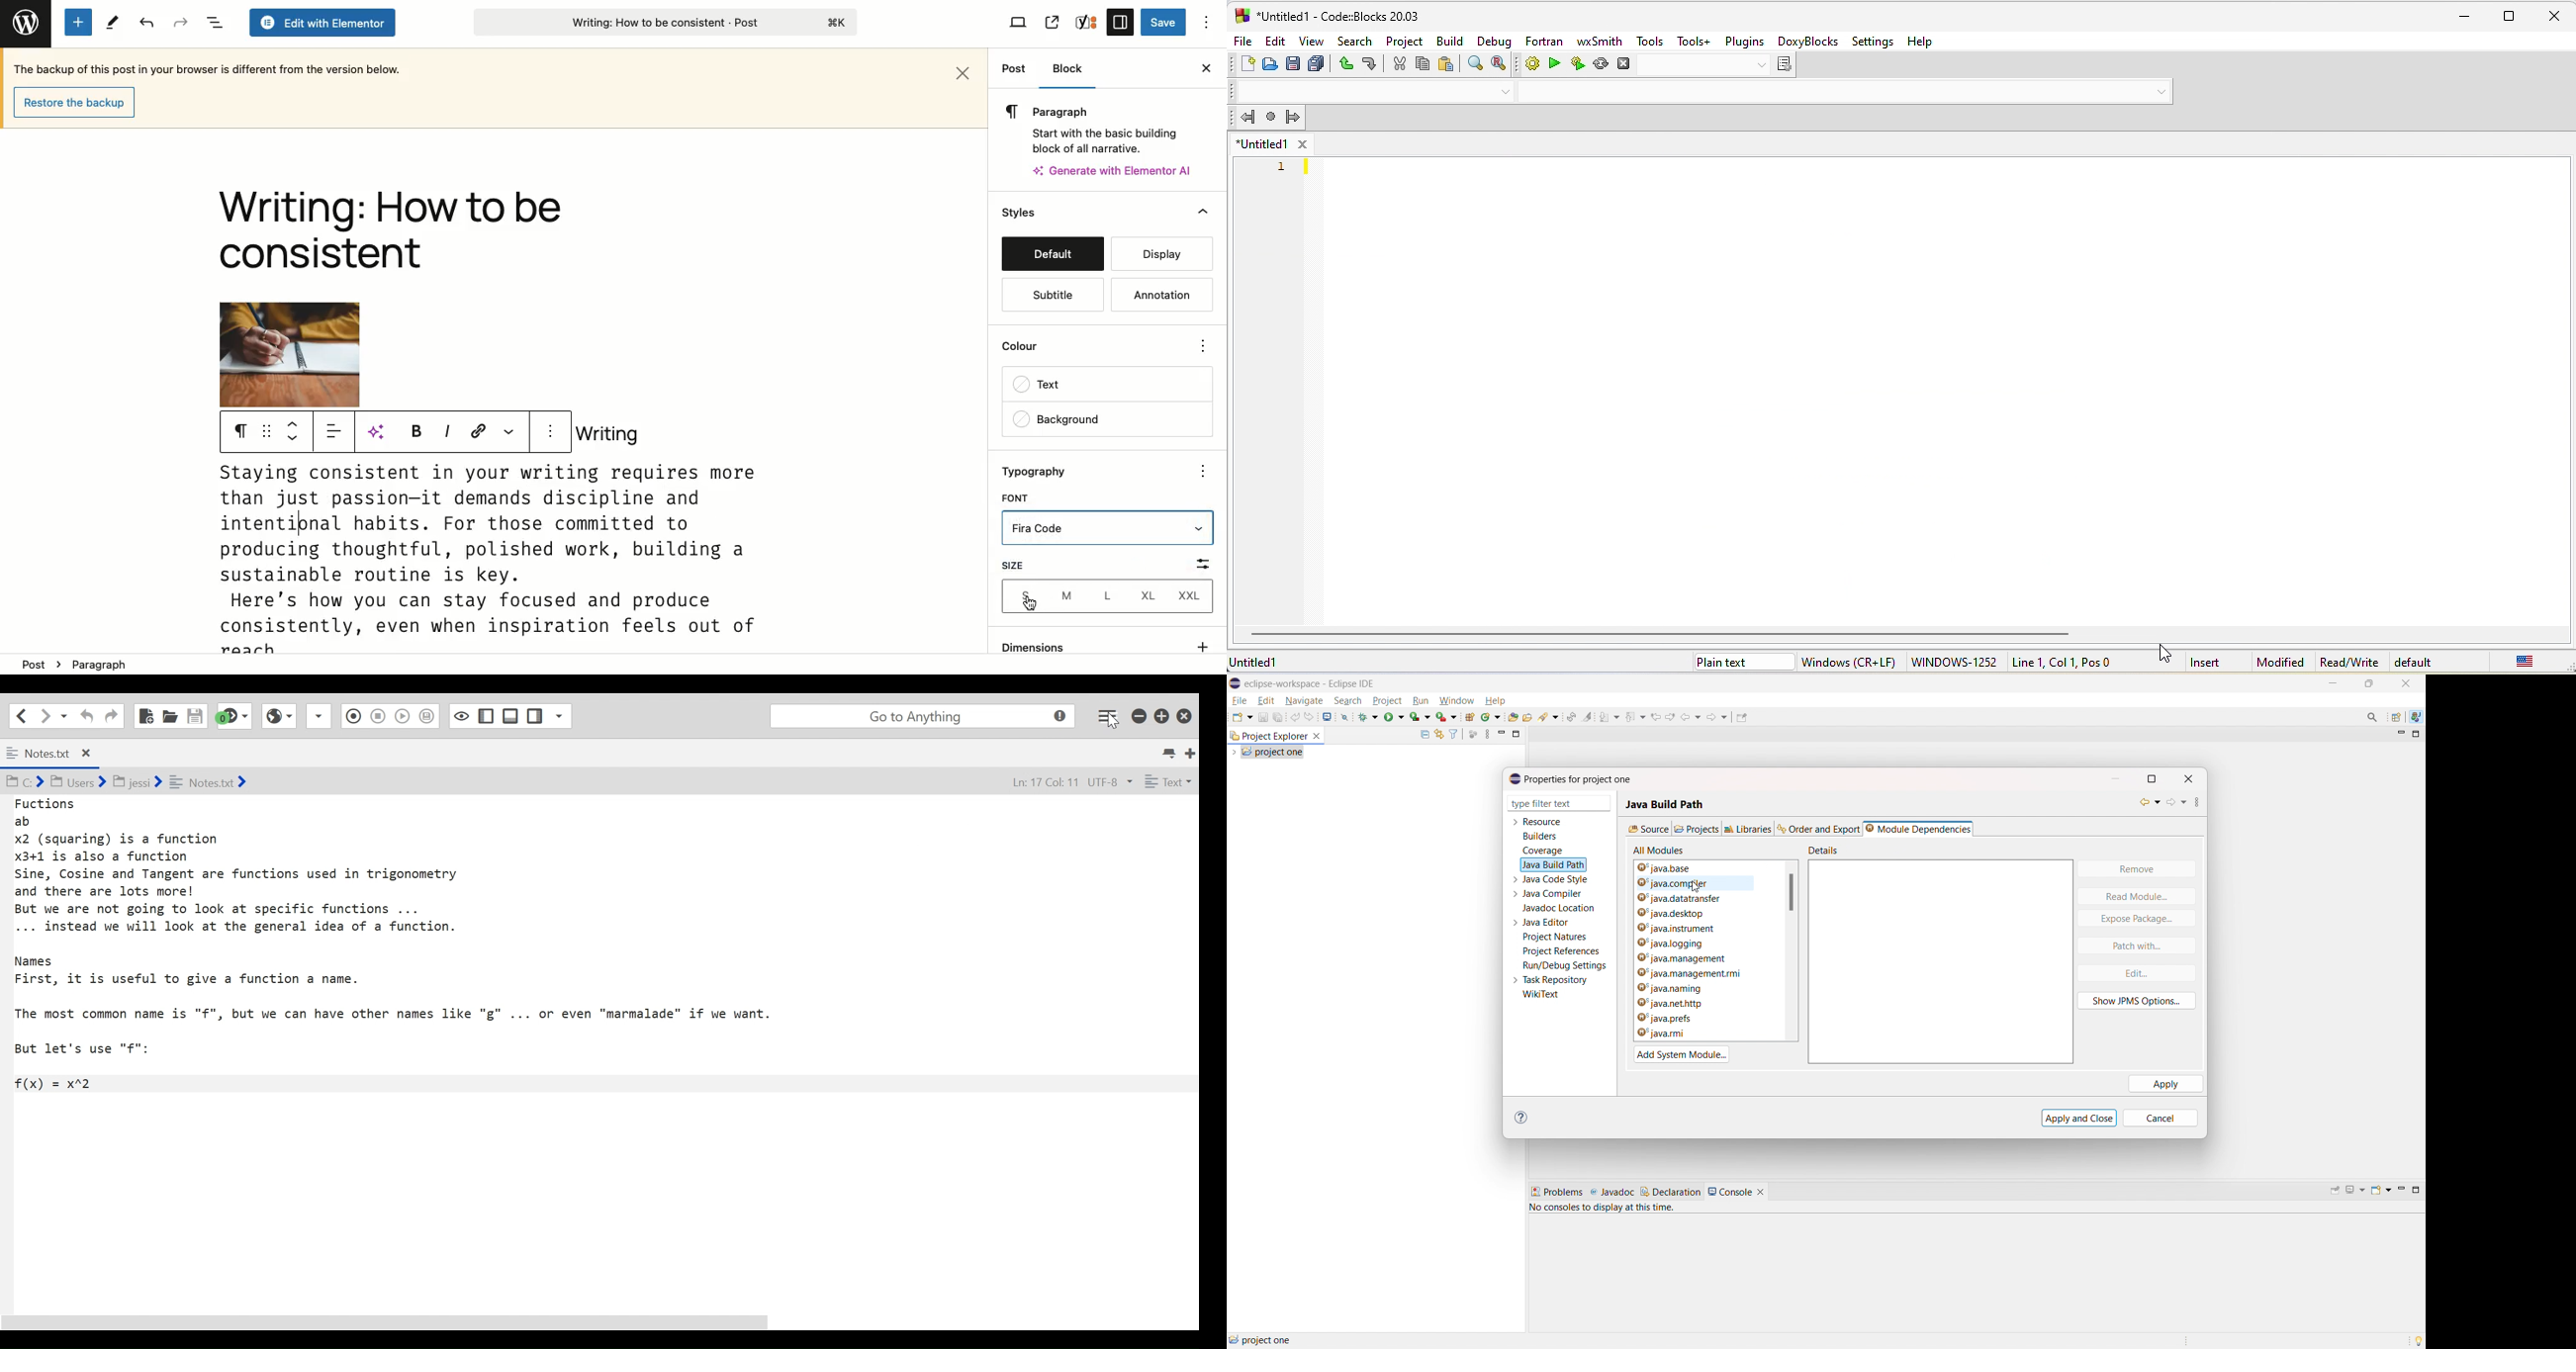 This screenshot has width=2576, height=1372. Describe the element at coordinates (1119, 21) in the screenshot. I see `Settings` at that location.